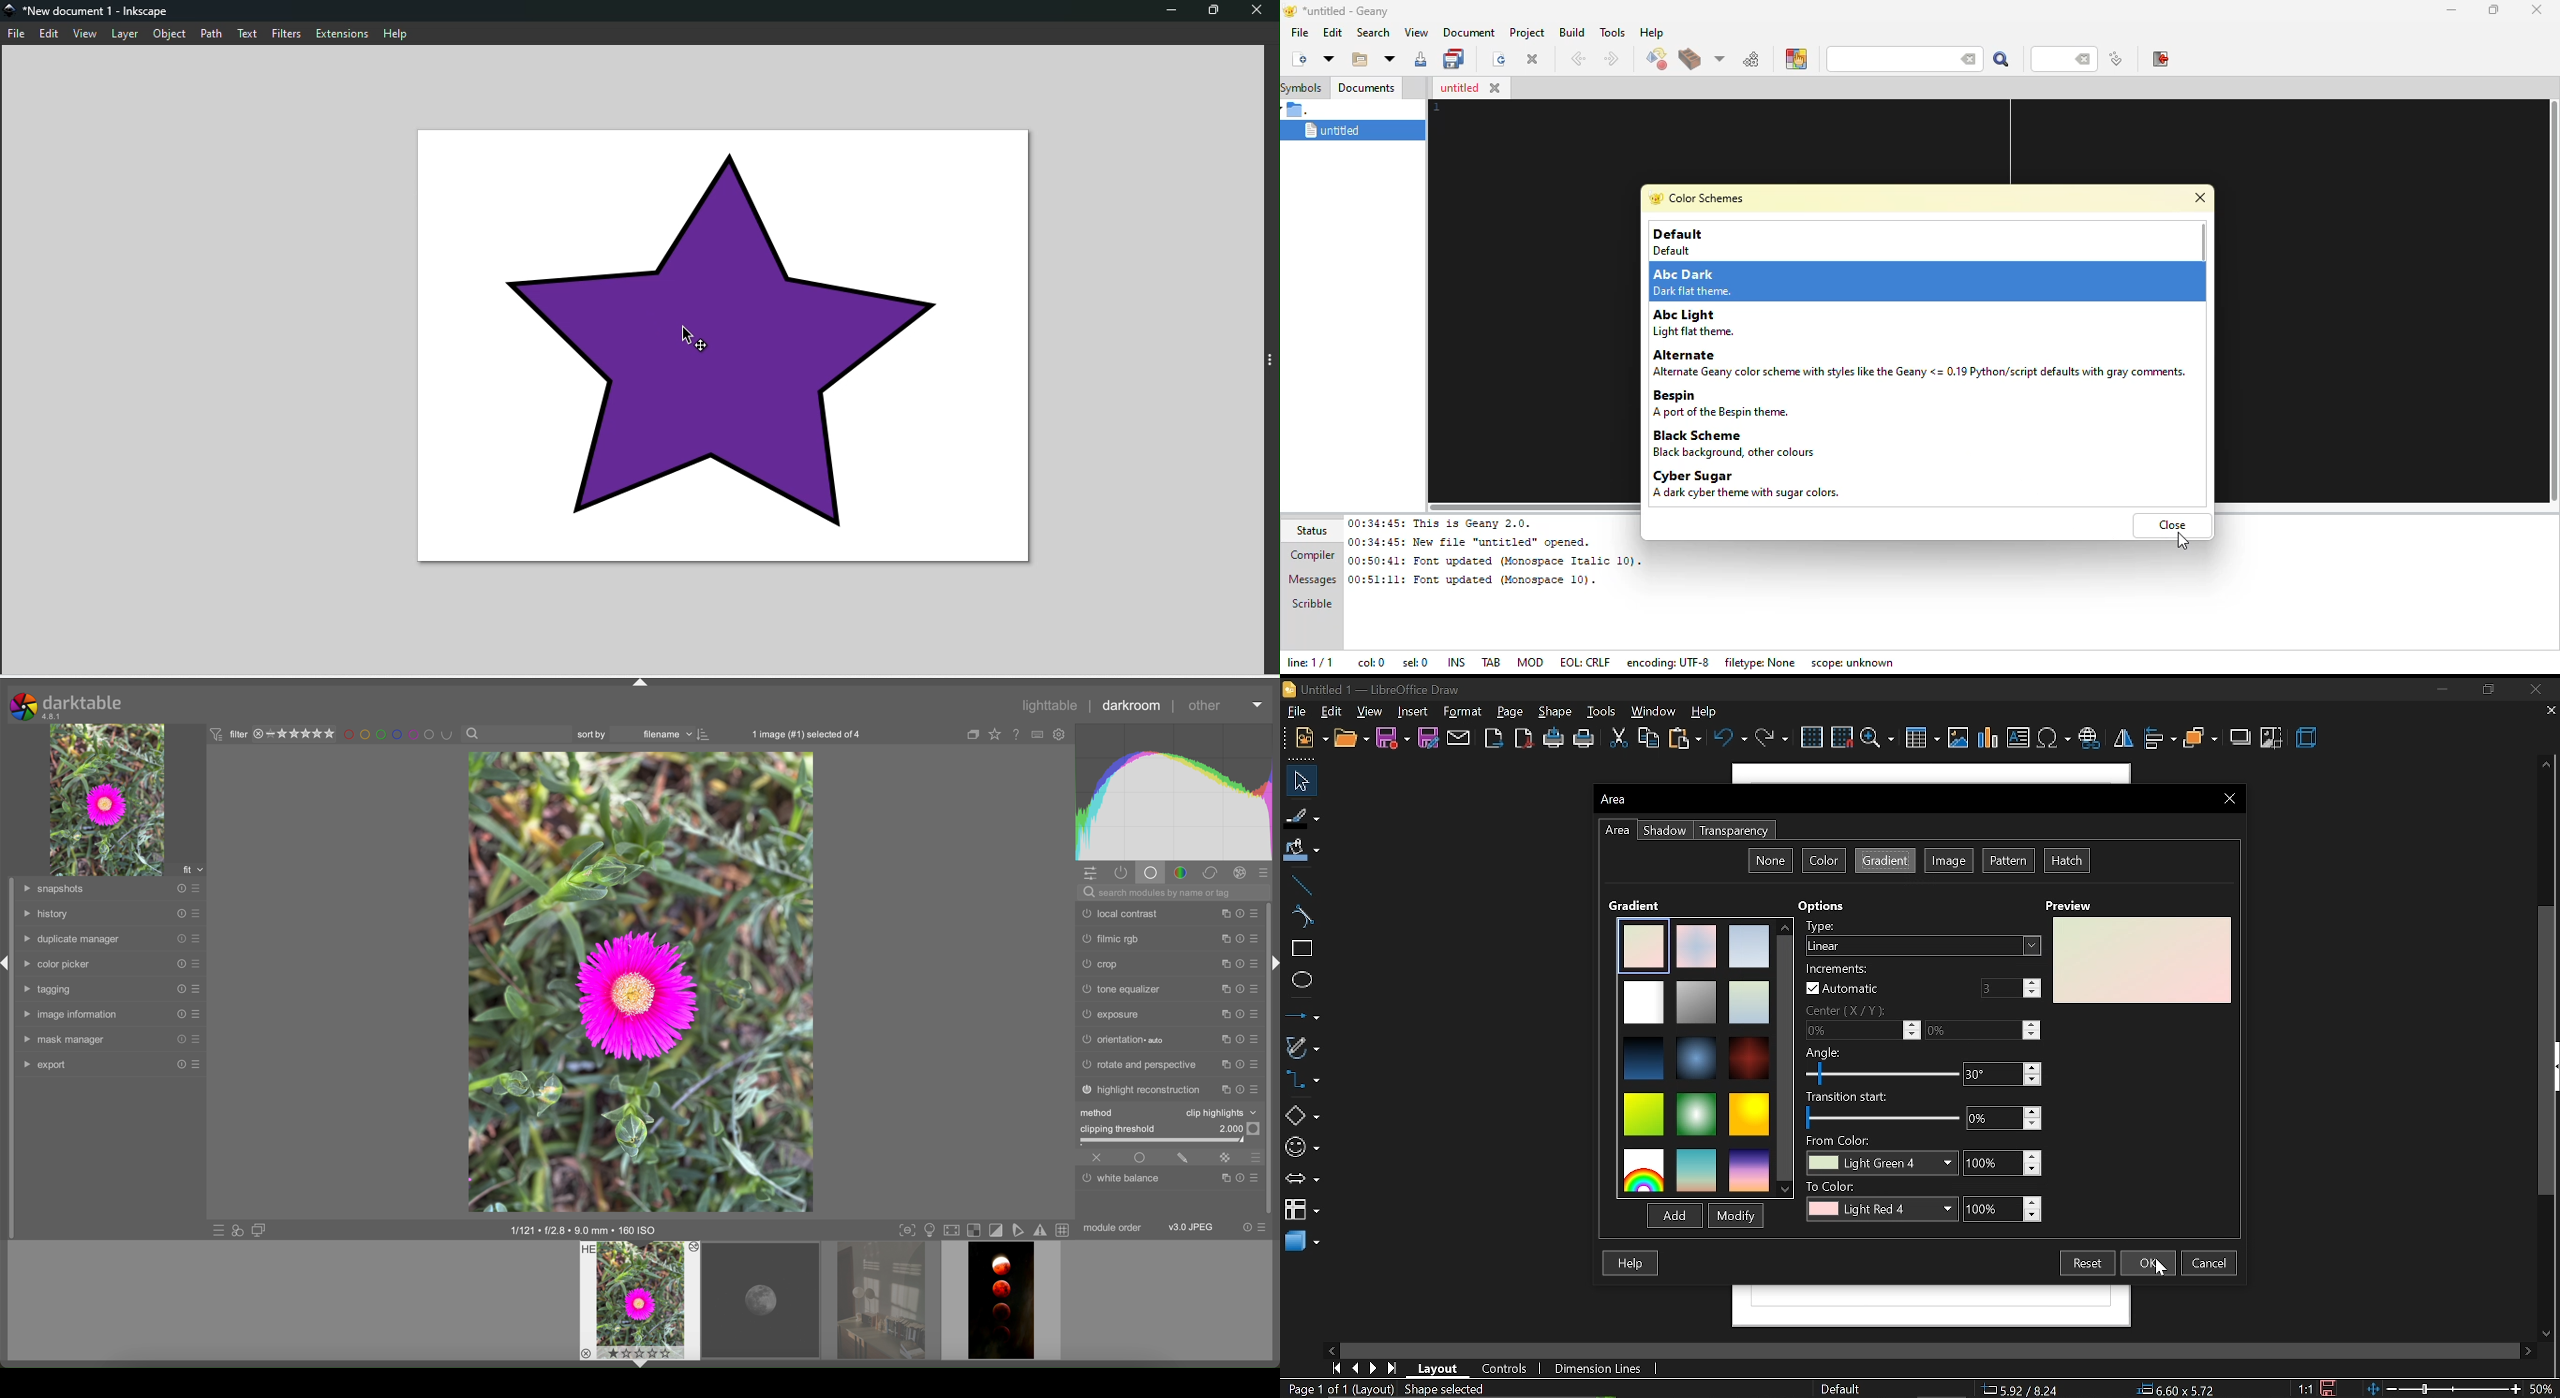  What do you see at coordinates (1672, 1217) in the screenshot?
I see `Add` at bounding box center [1672, 1217].